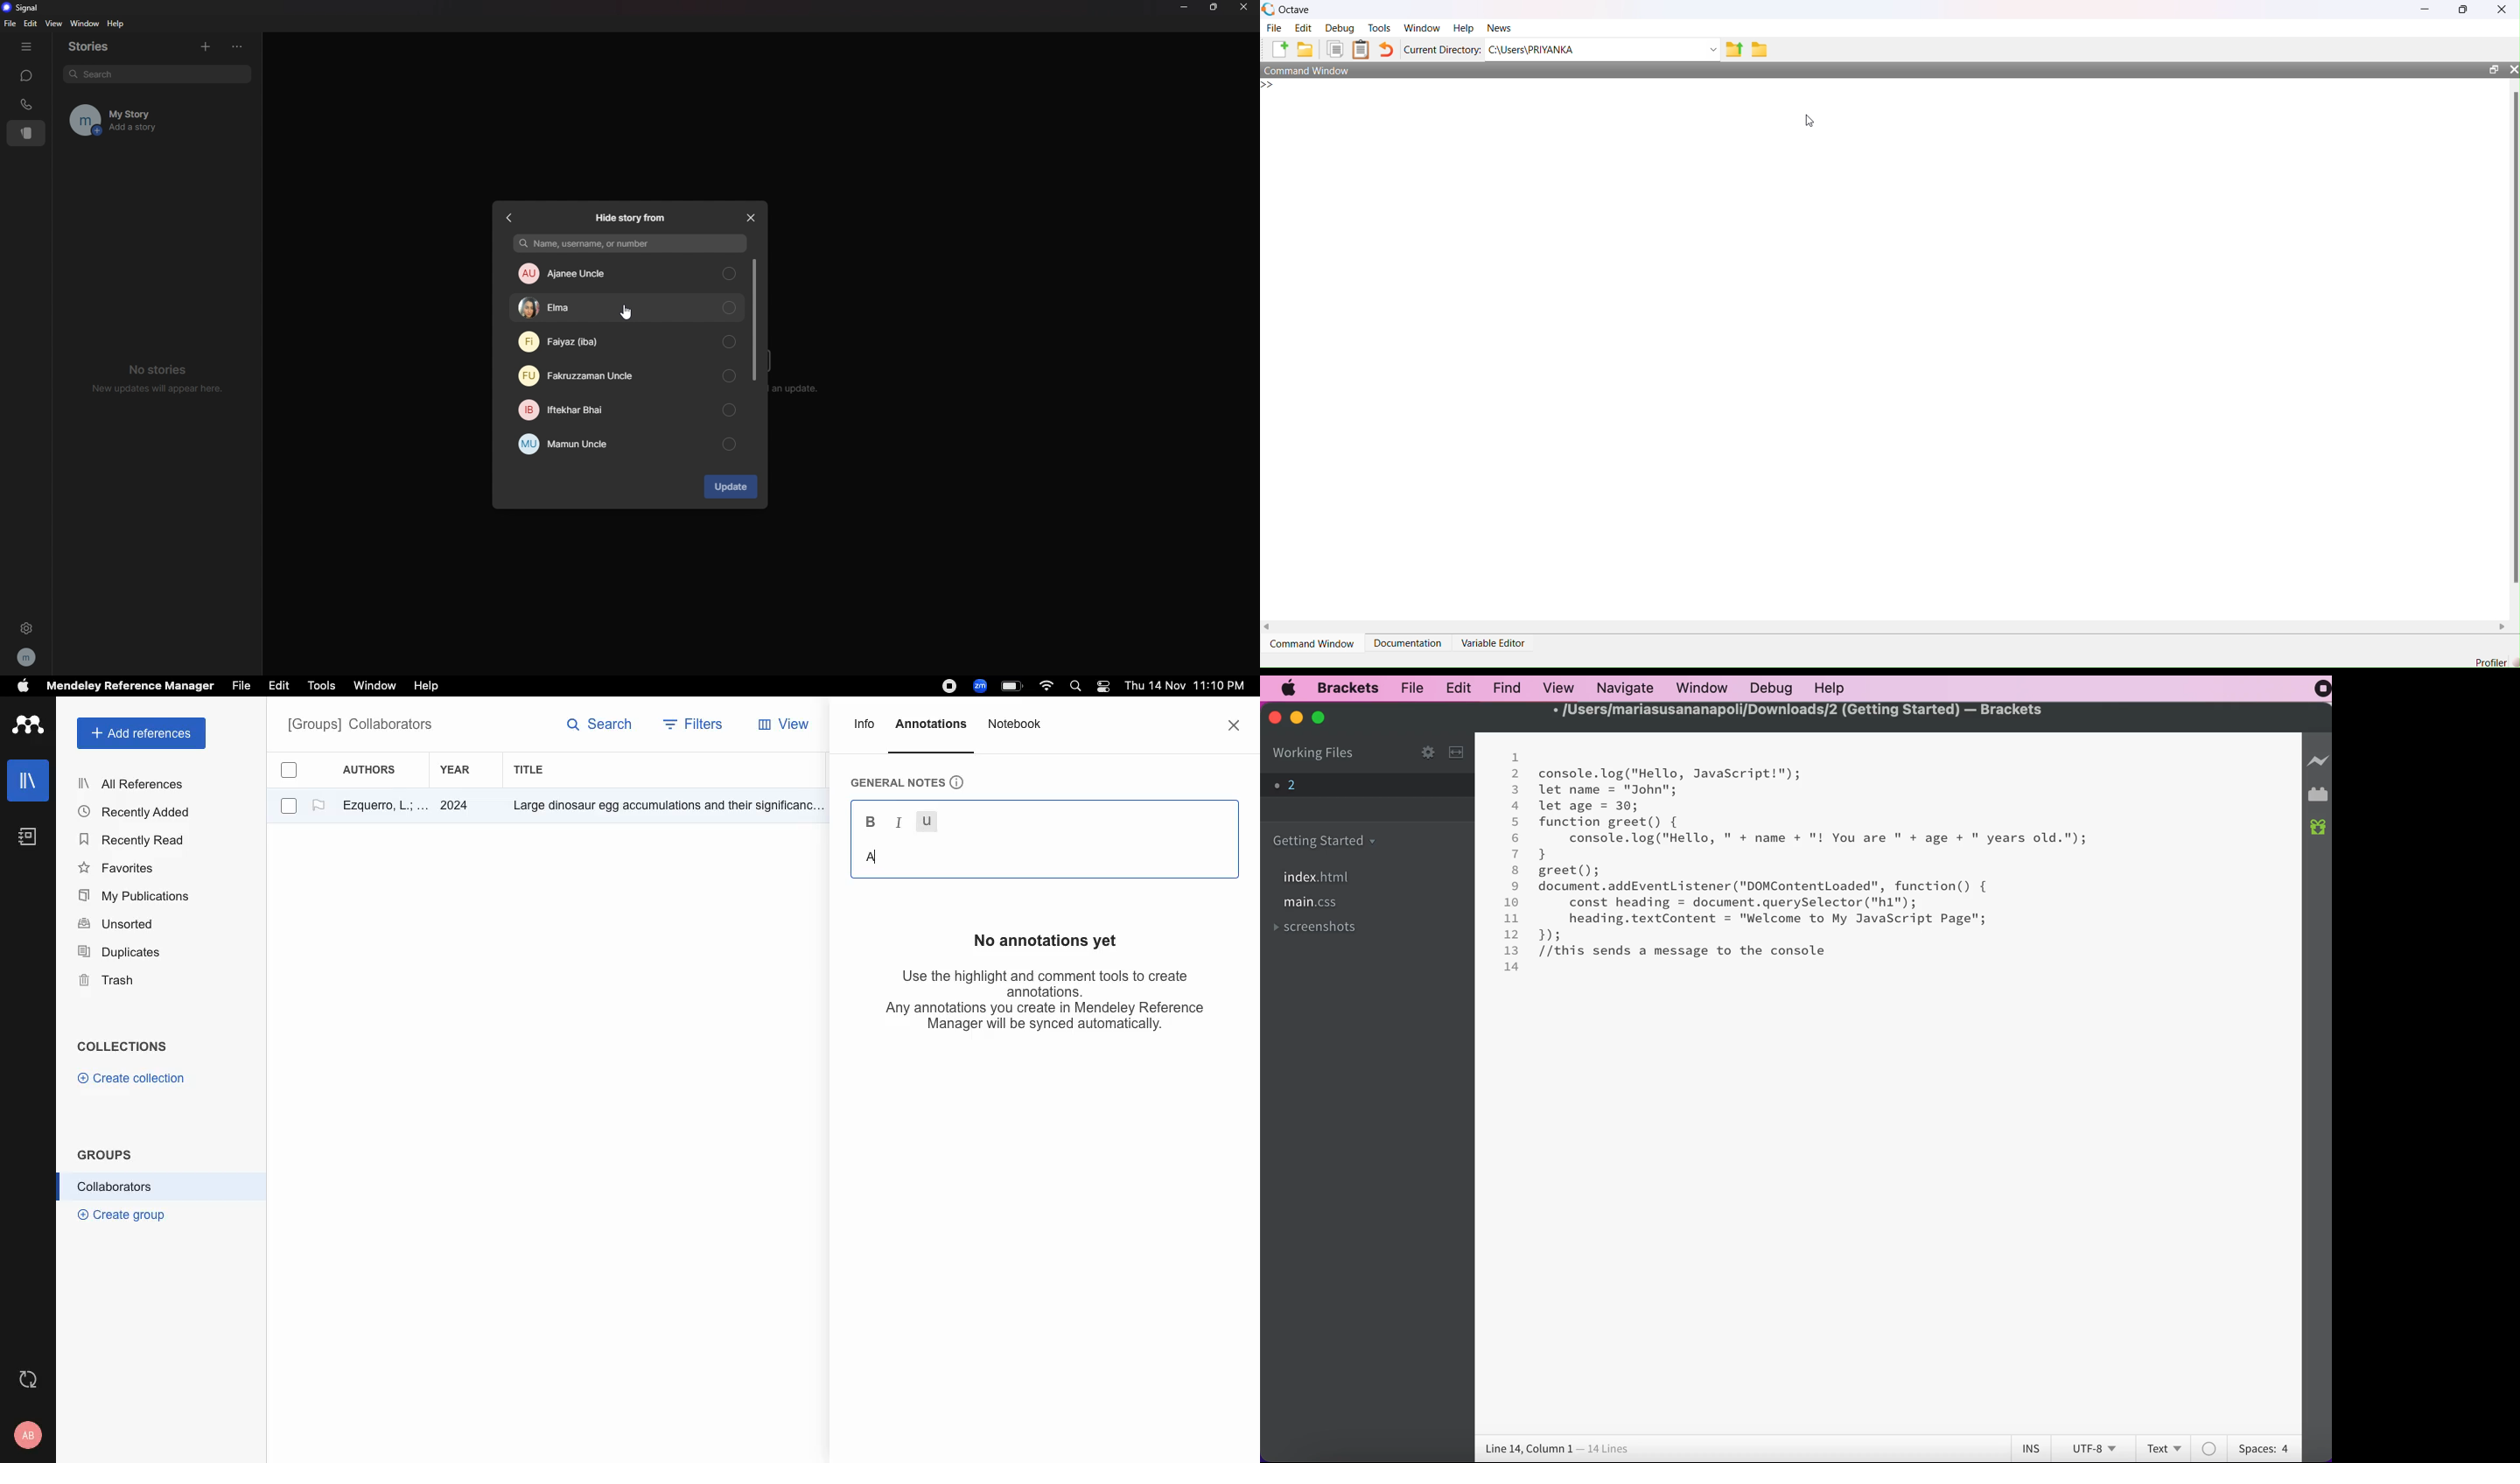 This screenshot has width=2520, height=1484. What do you see at coordinates (117, 24) in the screenshot?
I see `help` at bounding box center [117, 24].